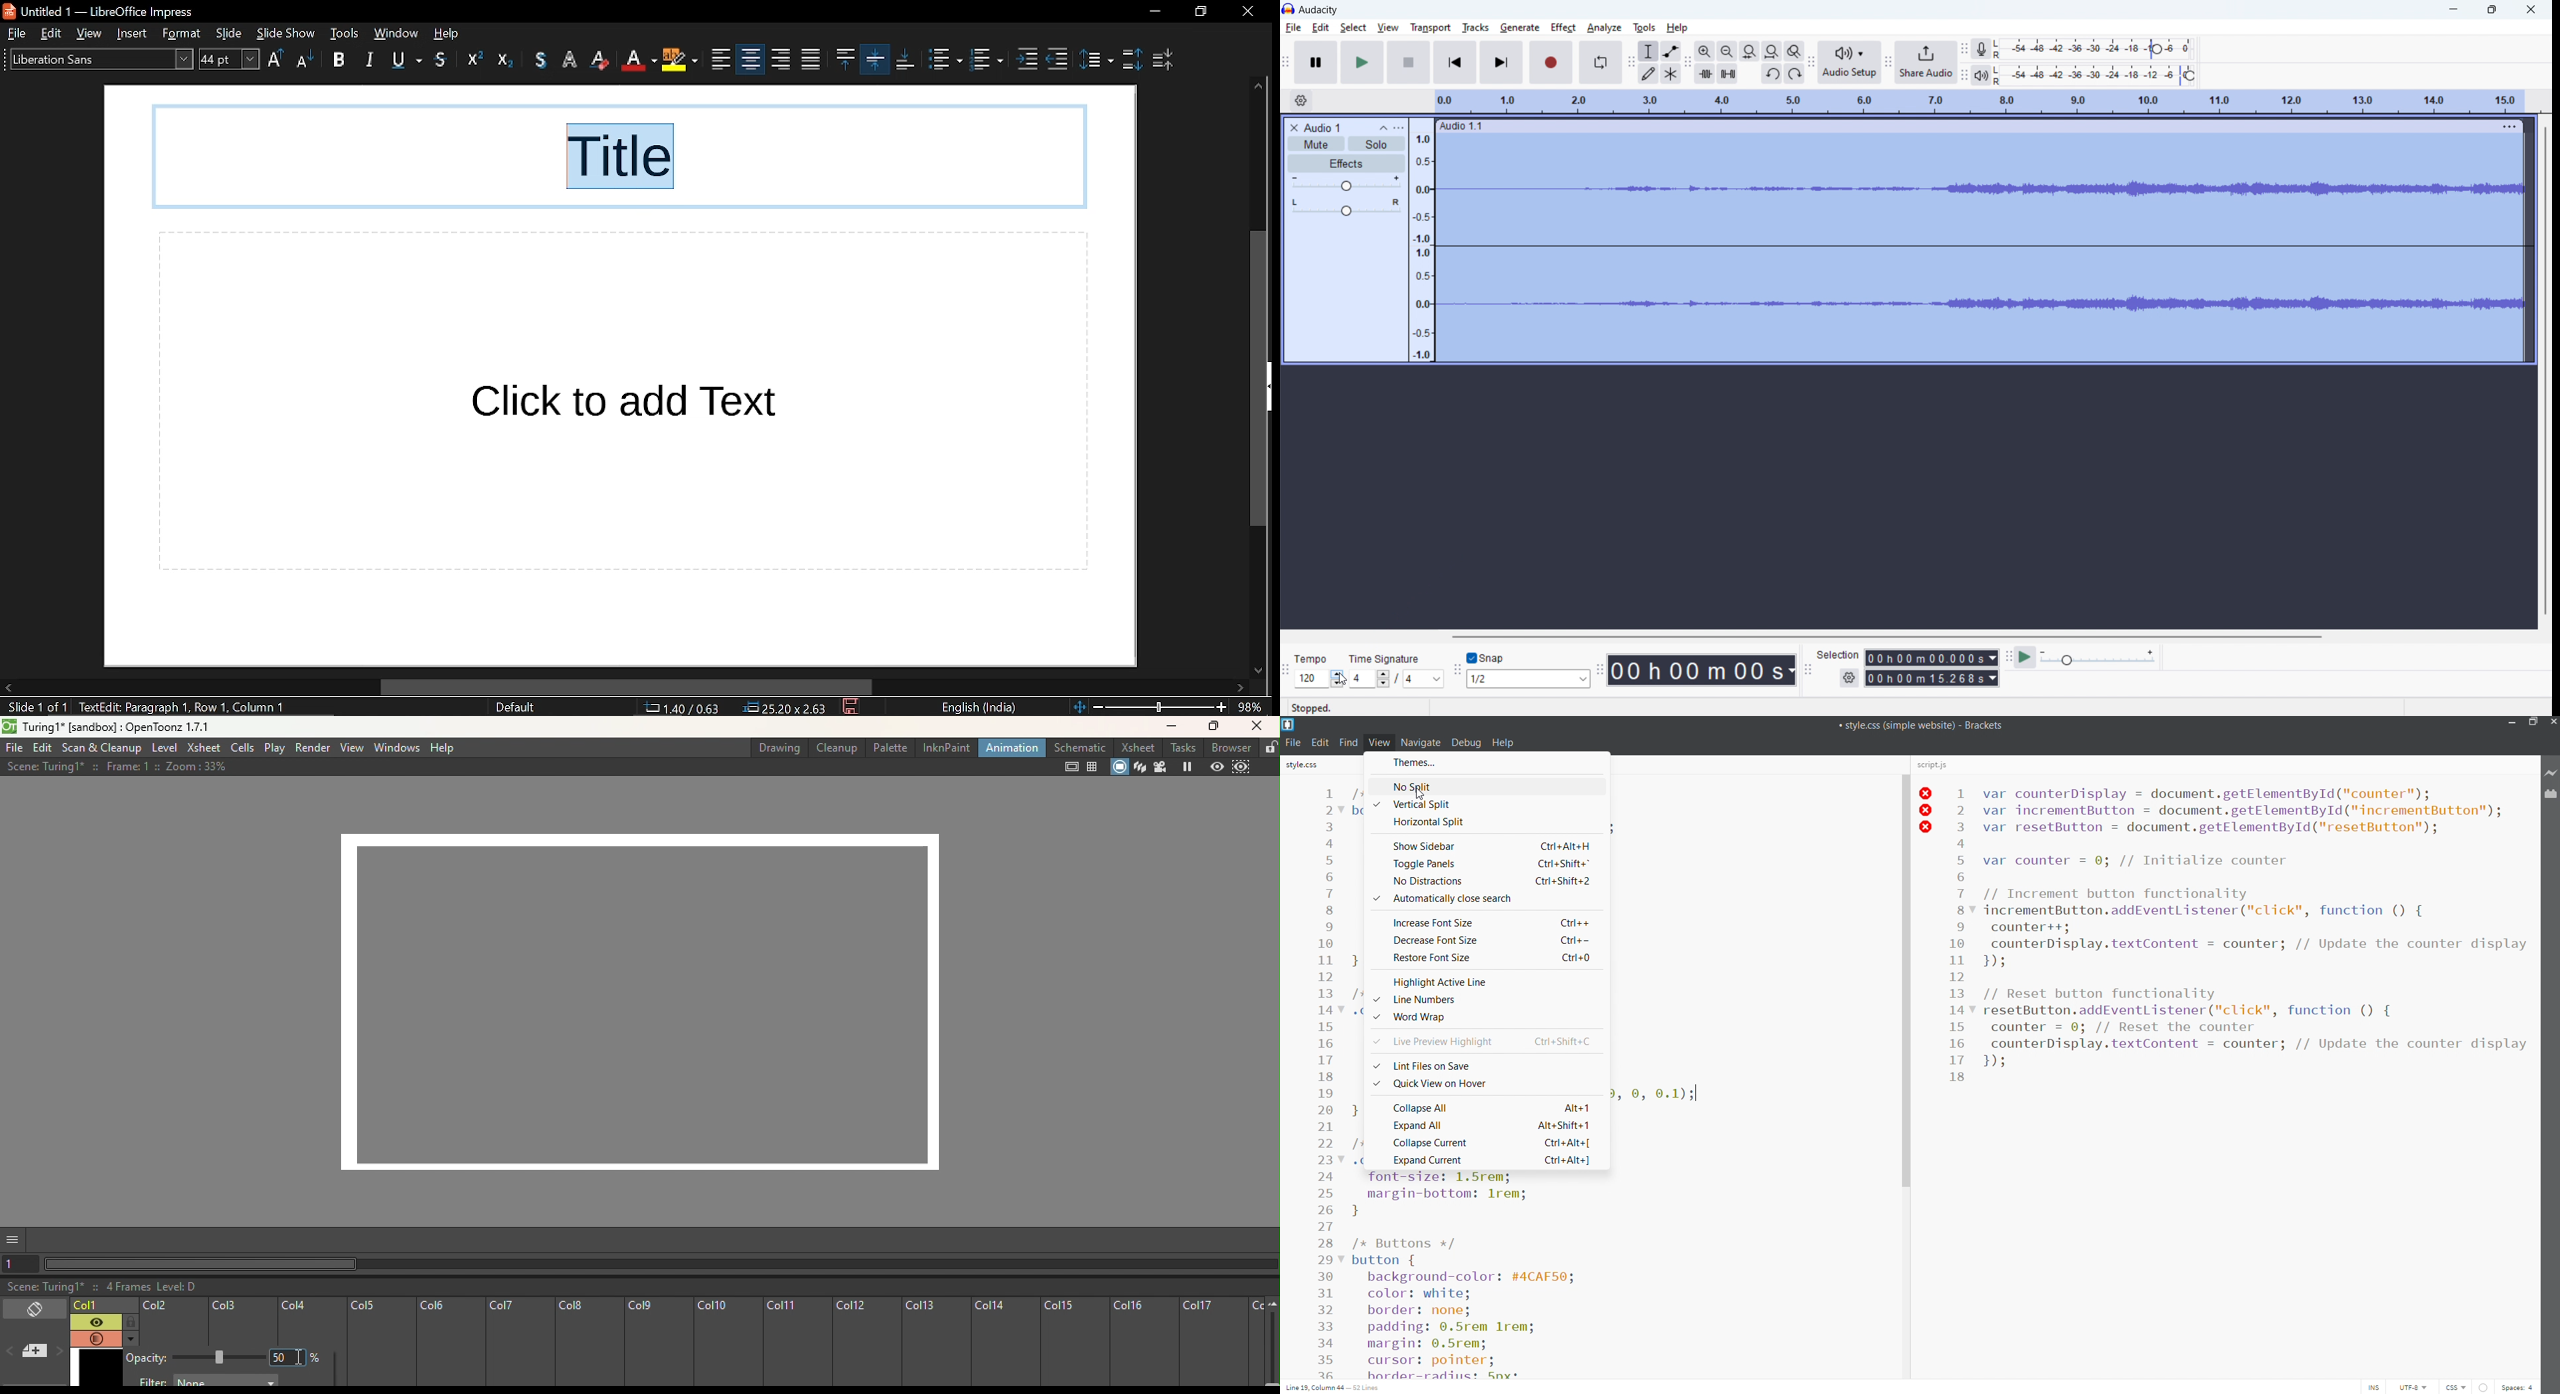 The height and width of the screenshot is (1400, 2576). What do you see at coordinates (1959, 1016) in the screenshot?
I see `line number` at bounding box center [1959, 1016].